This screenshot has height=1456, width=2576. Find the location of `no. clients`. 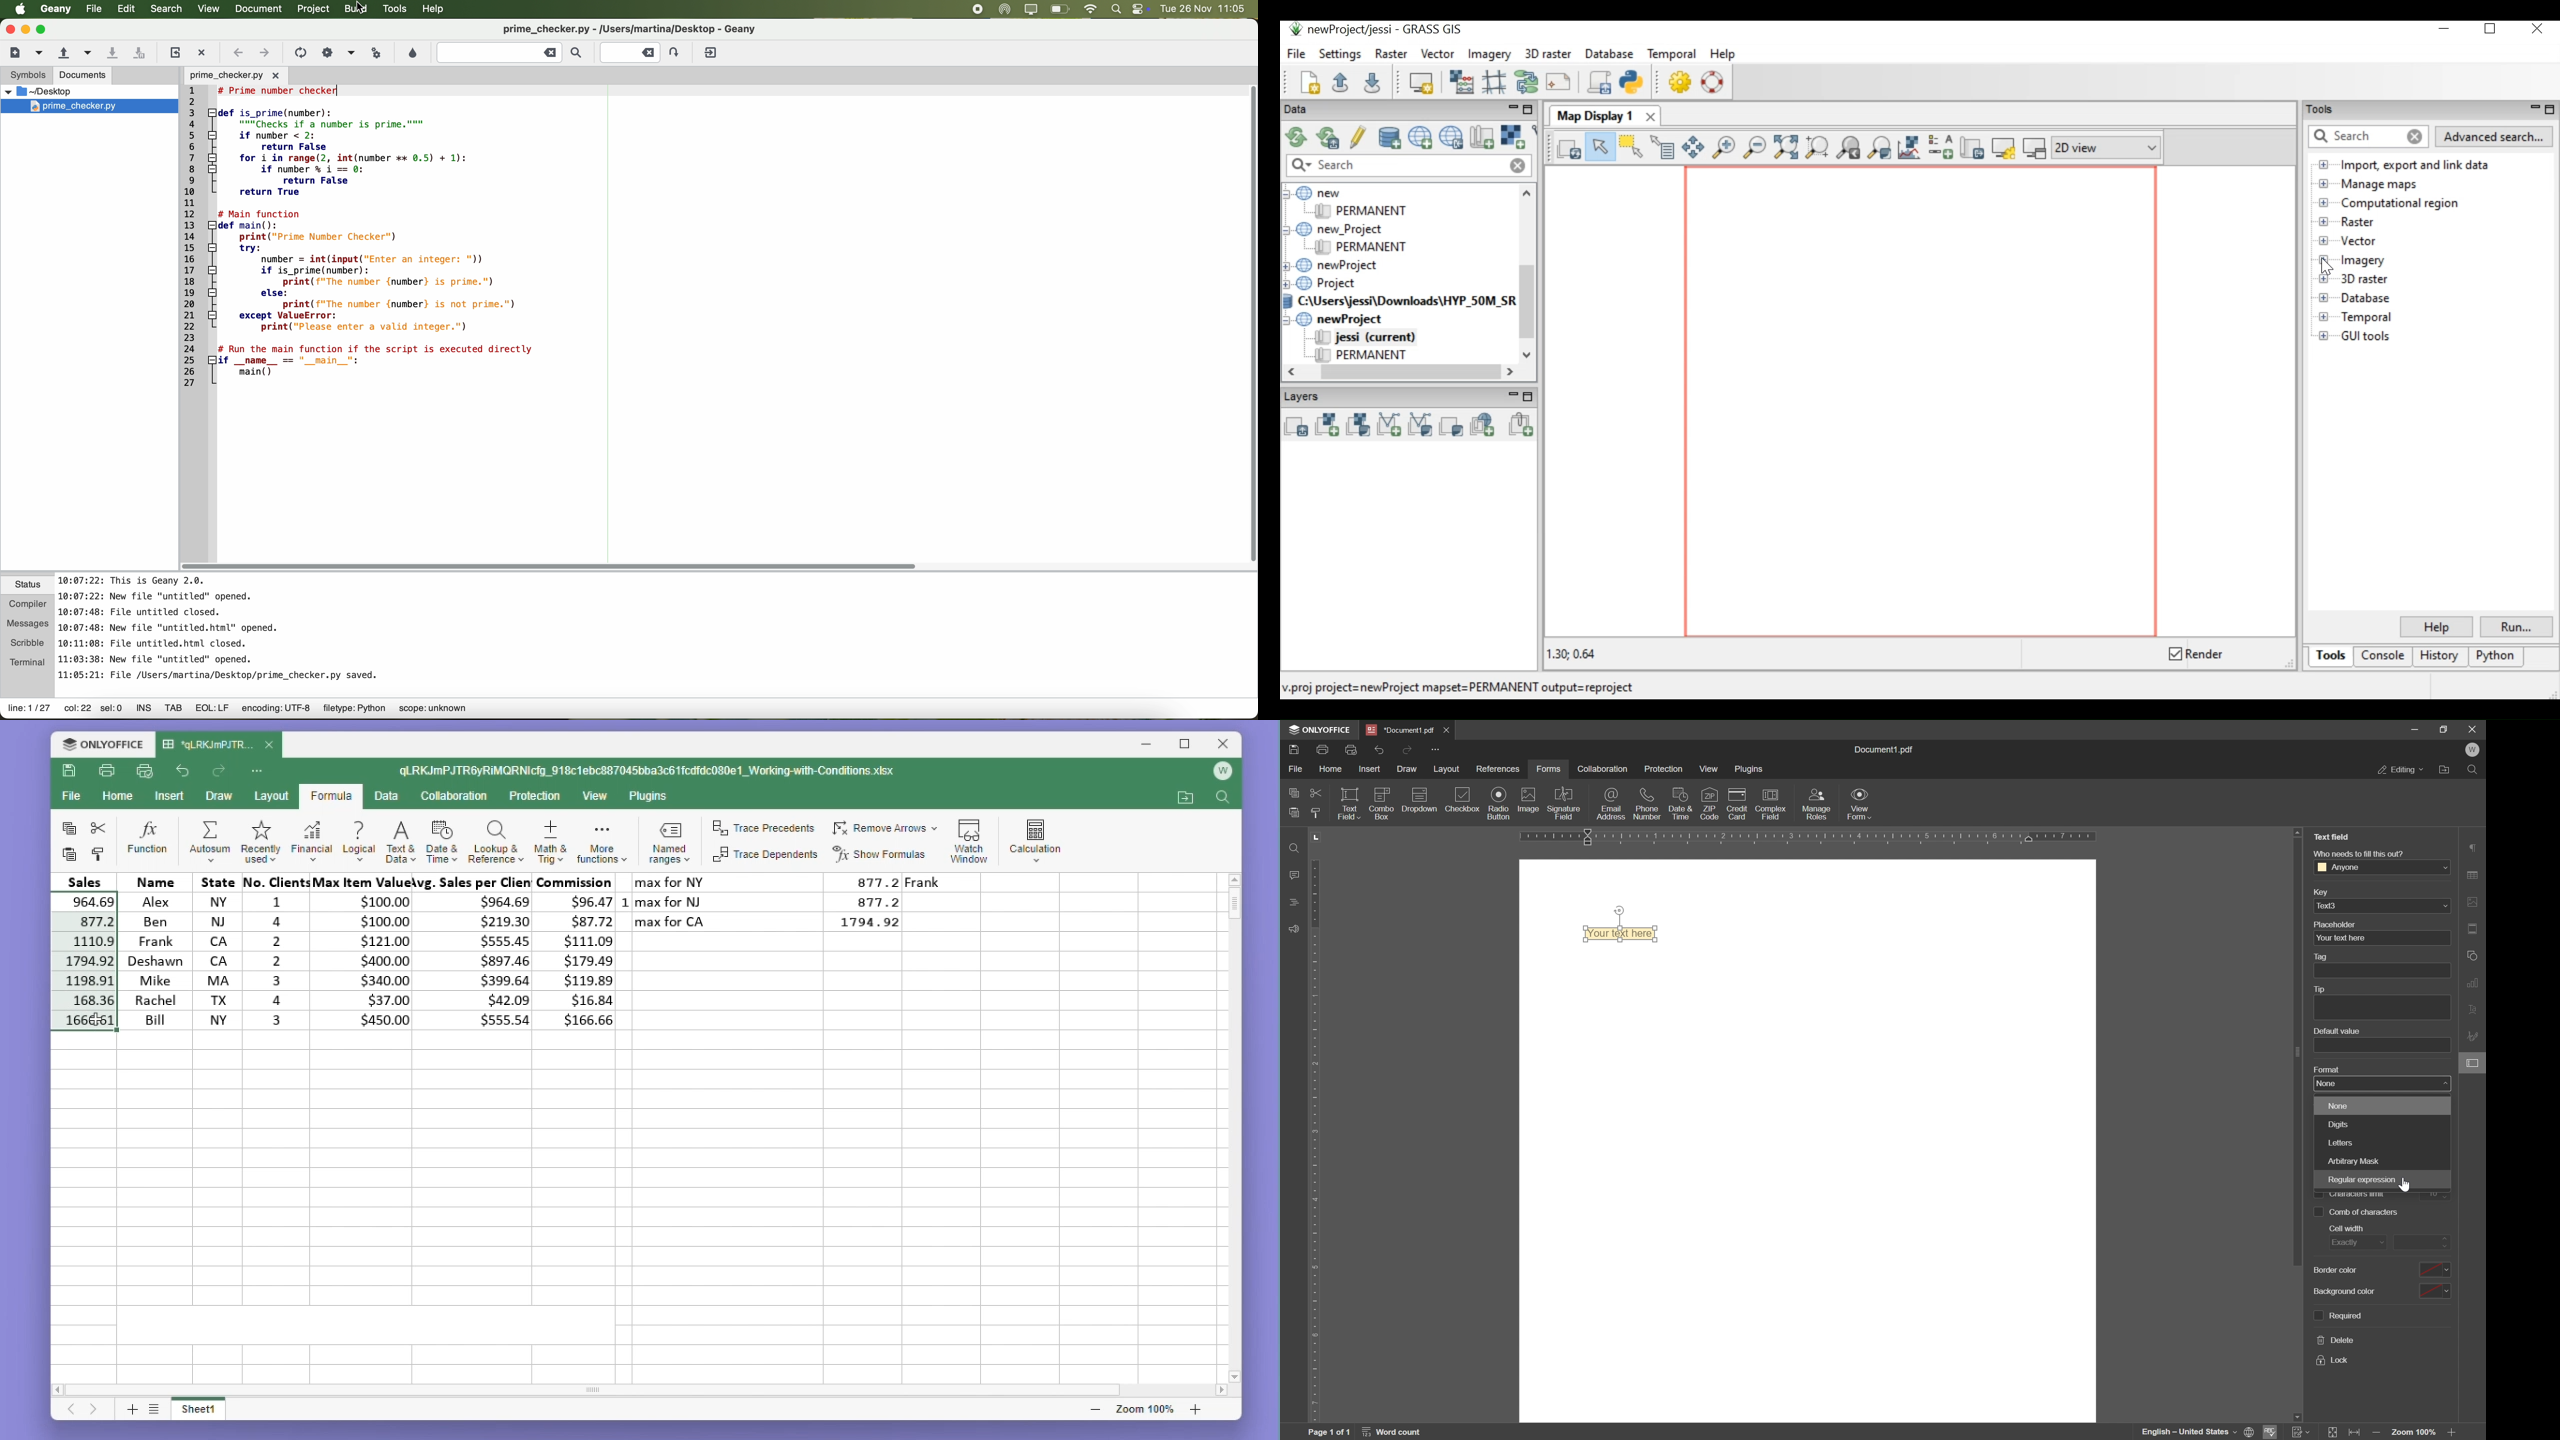

no. clients is located at coordinates (275, 949).